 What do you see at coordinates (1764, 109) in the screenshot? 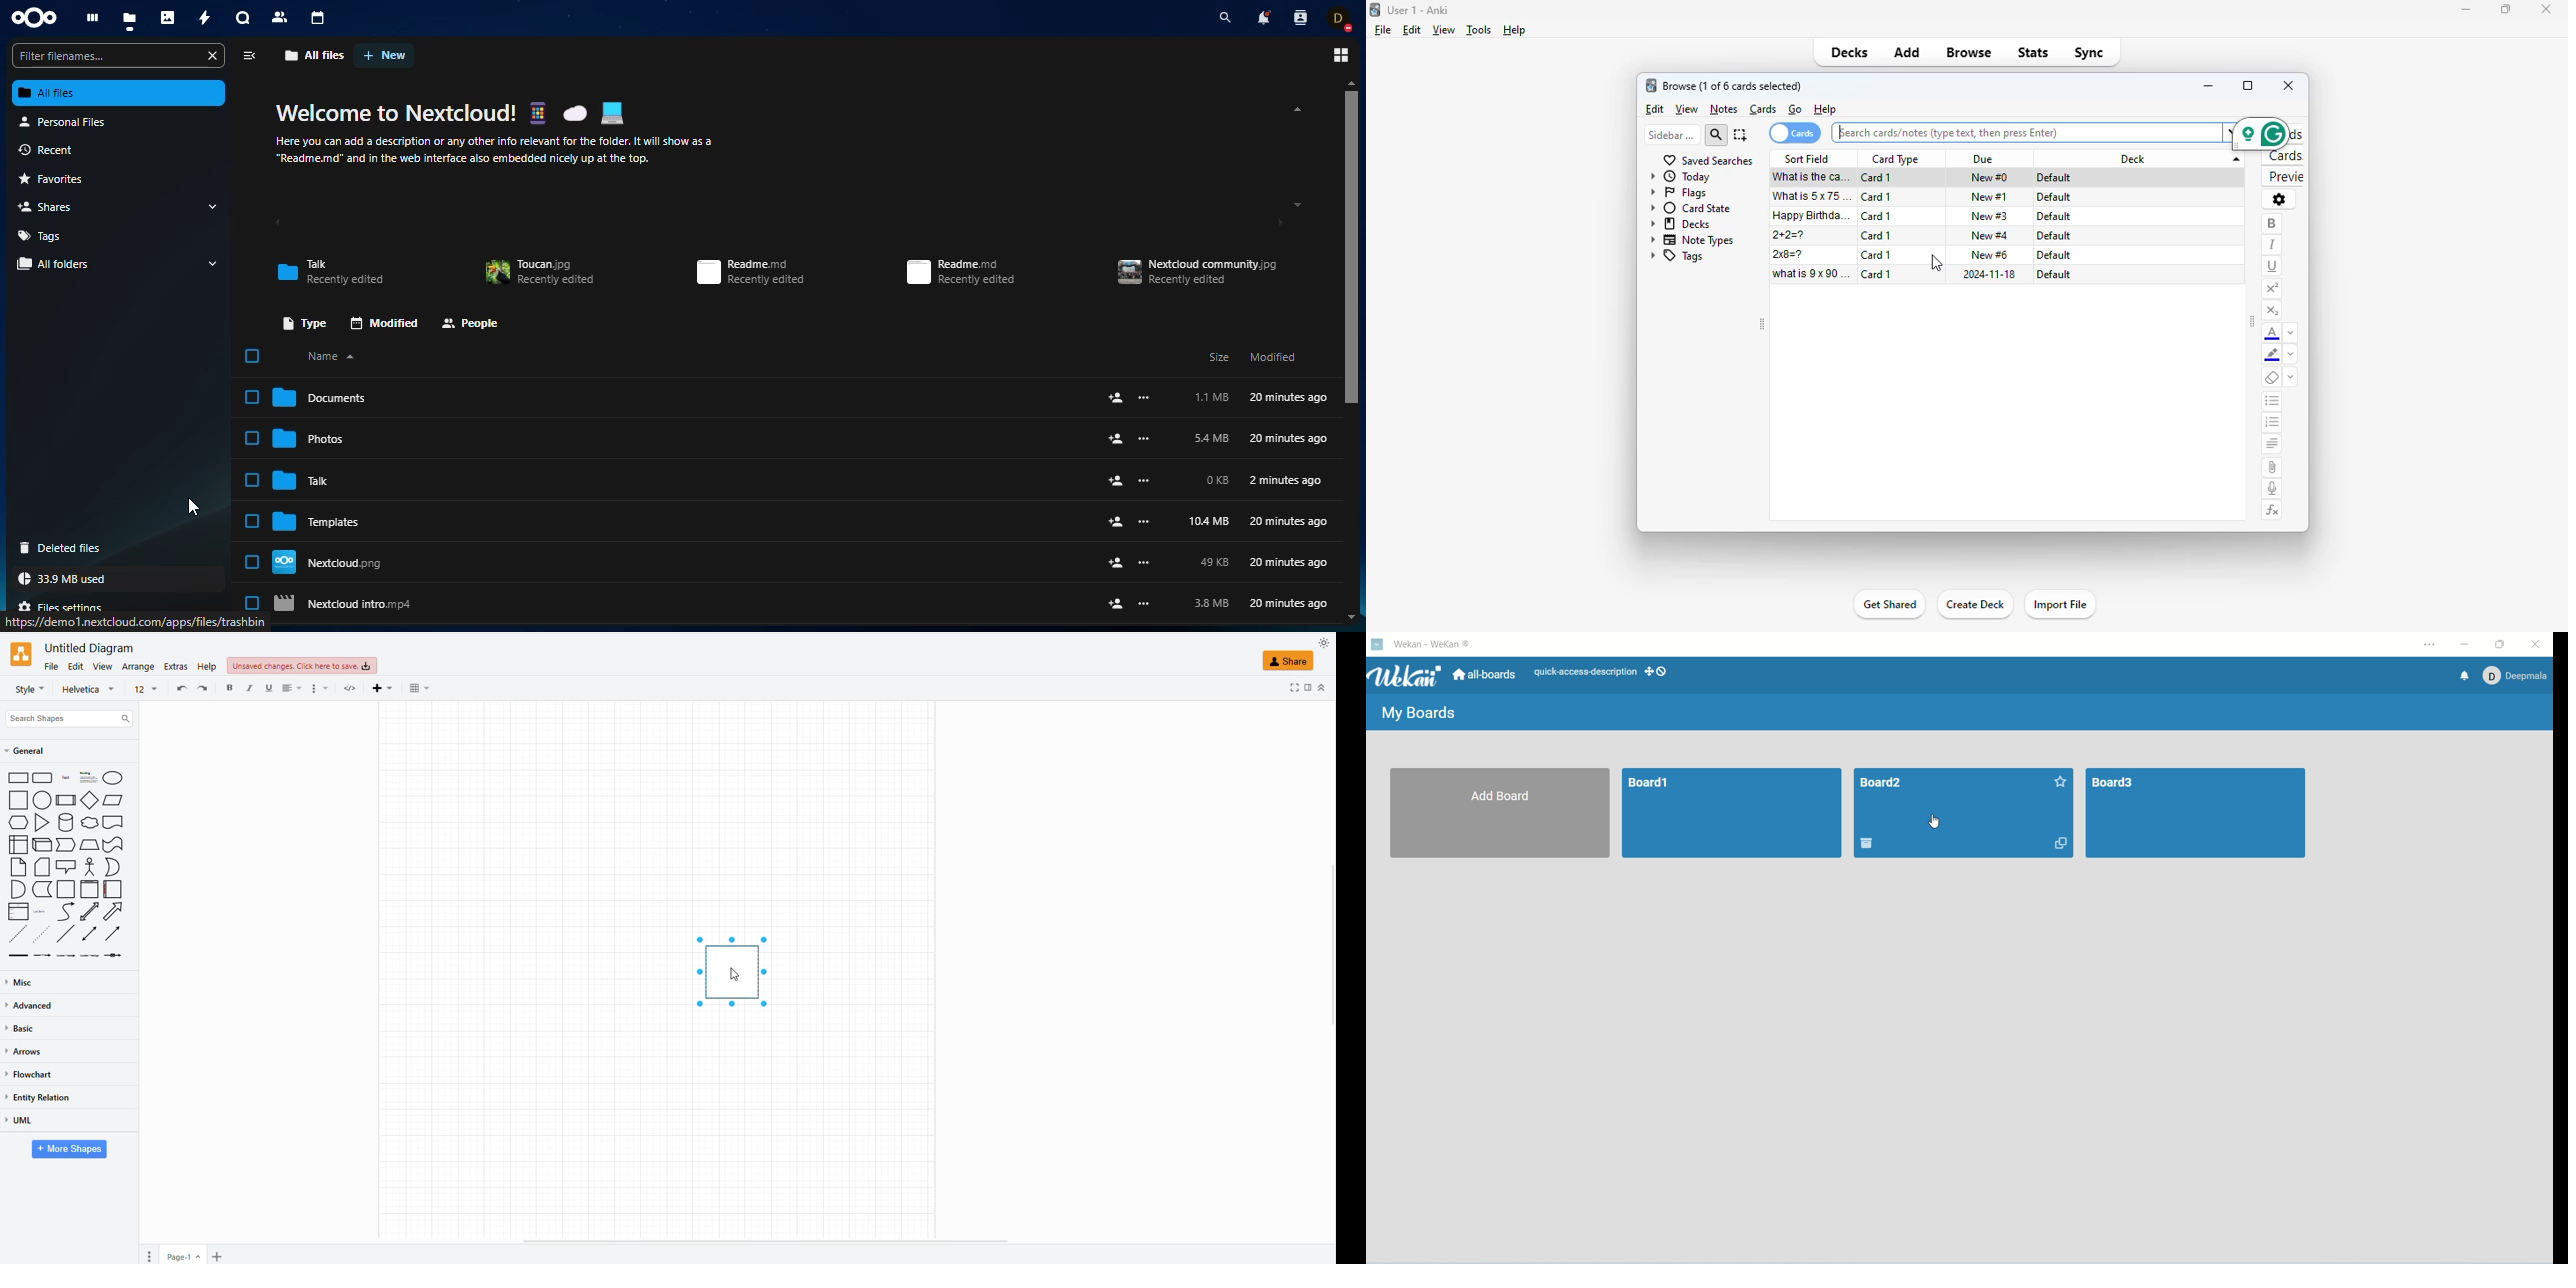
I see `cards` at bounding box center [1764, 109].